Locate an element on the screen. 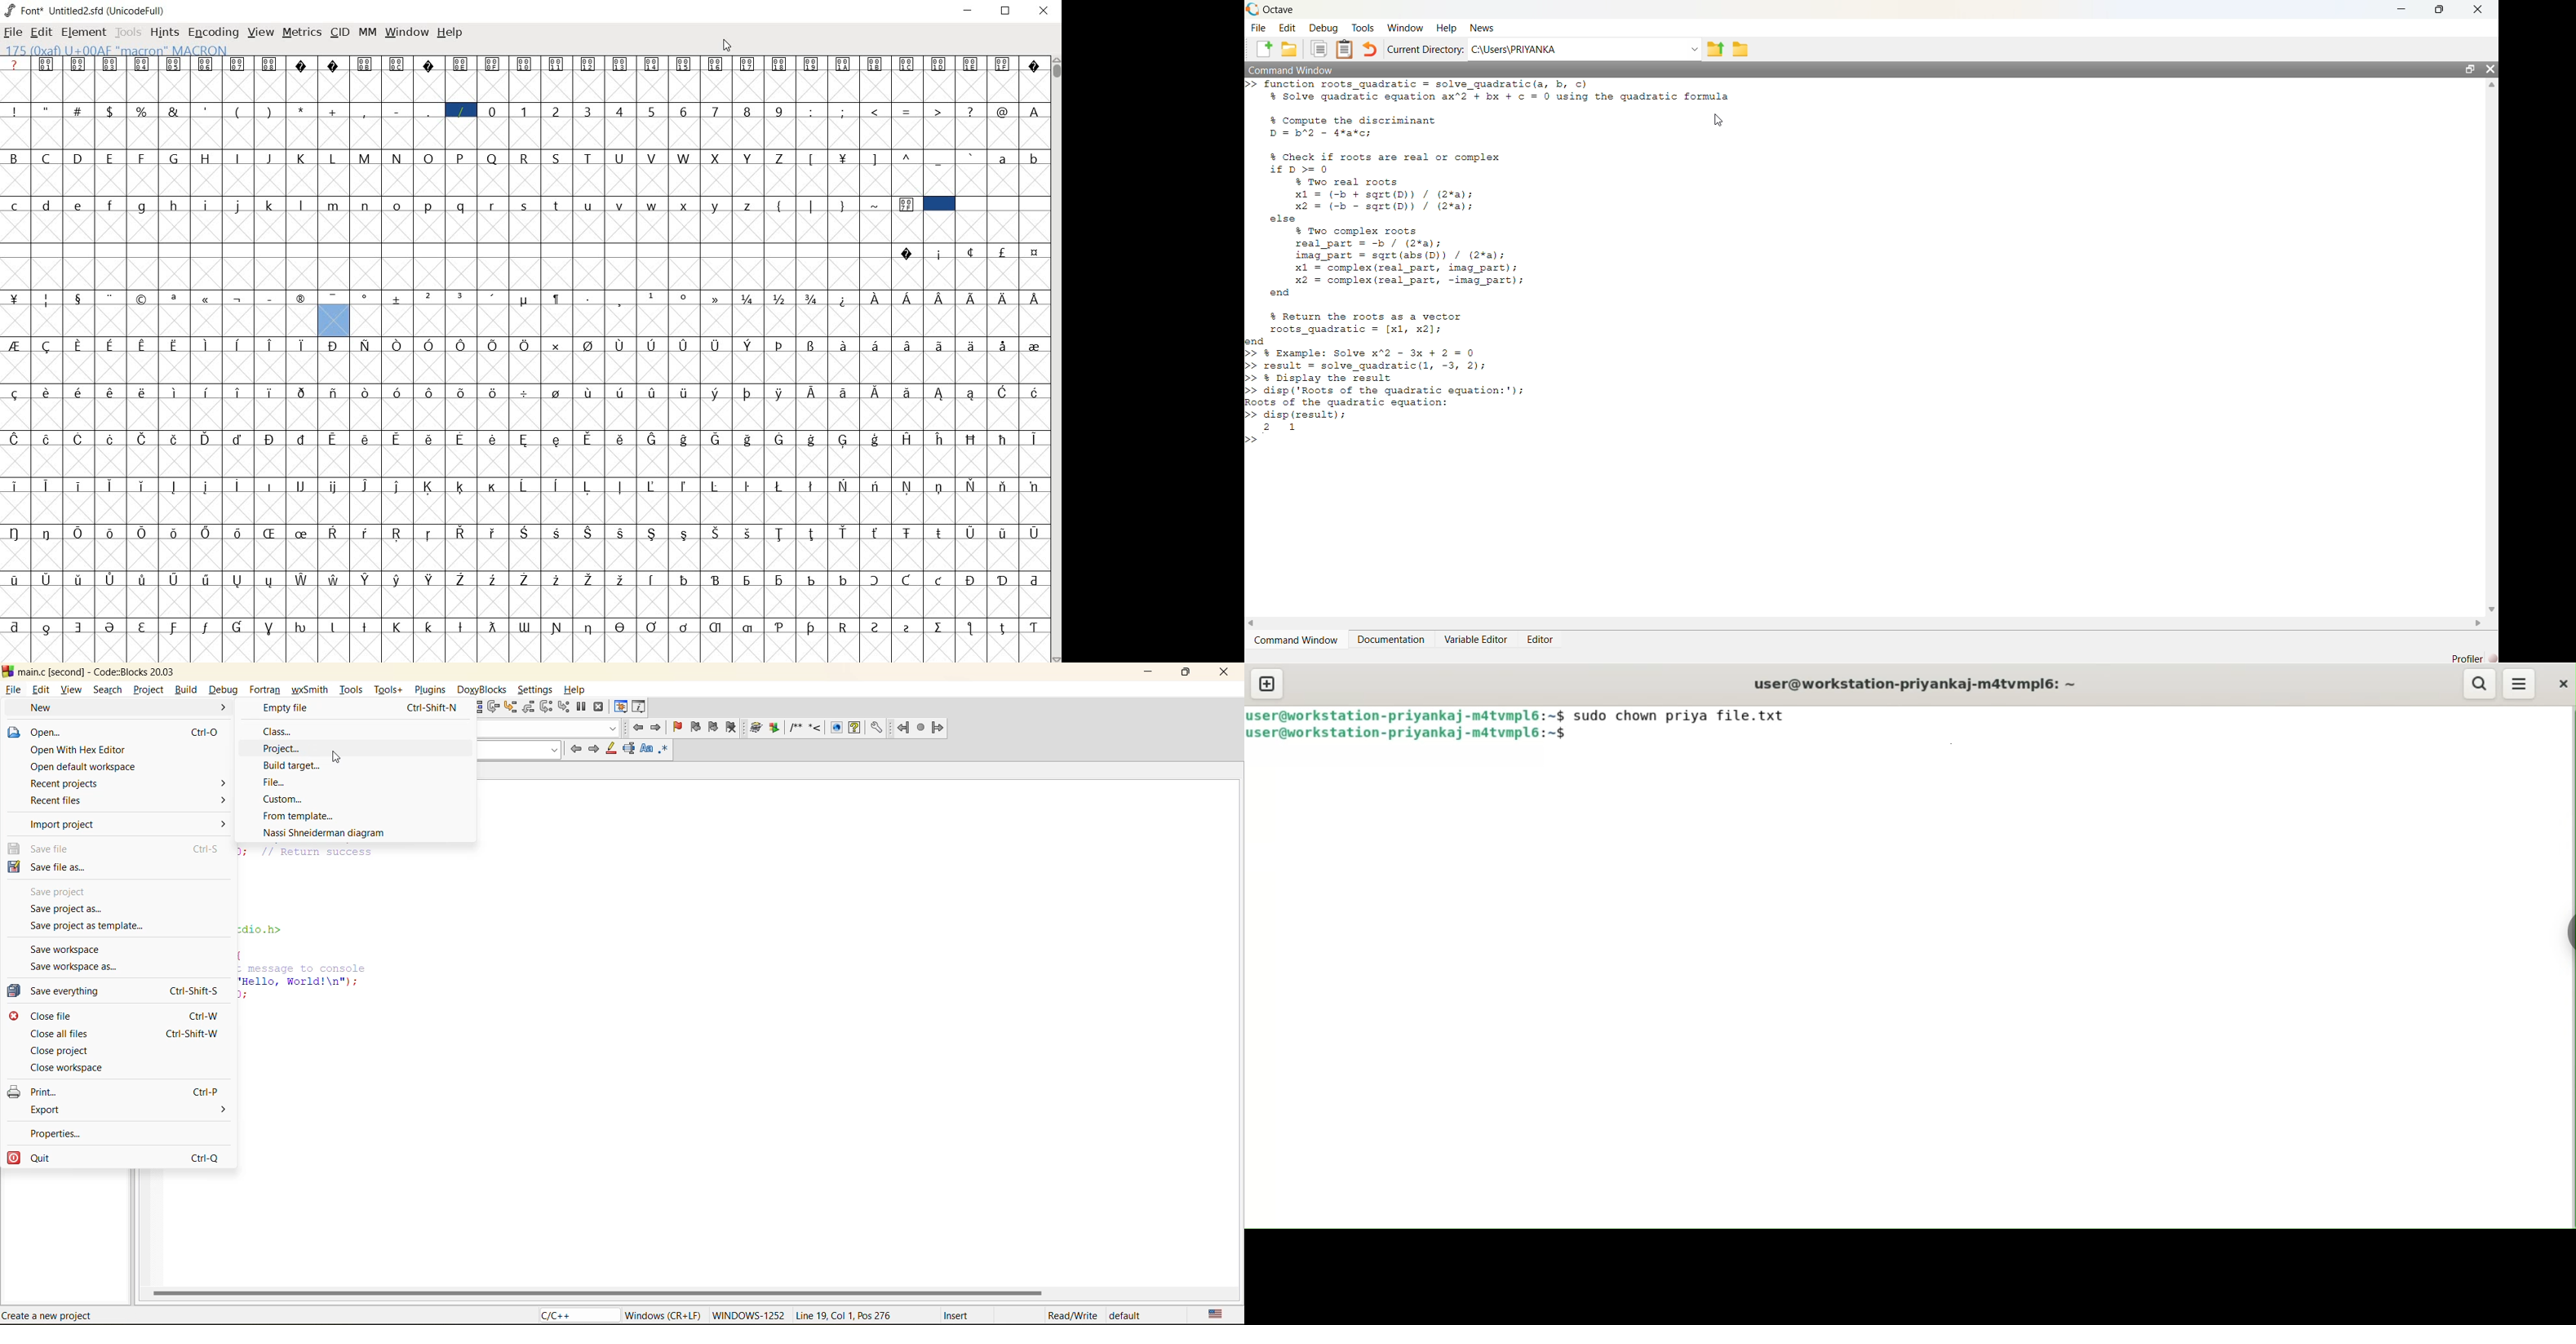  Symbol is located at coordinates (176, 344).